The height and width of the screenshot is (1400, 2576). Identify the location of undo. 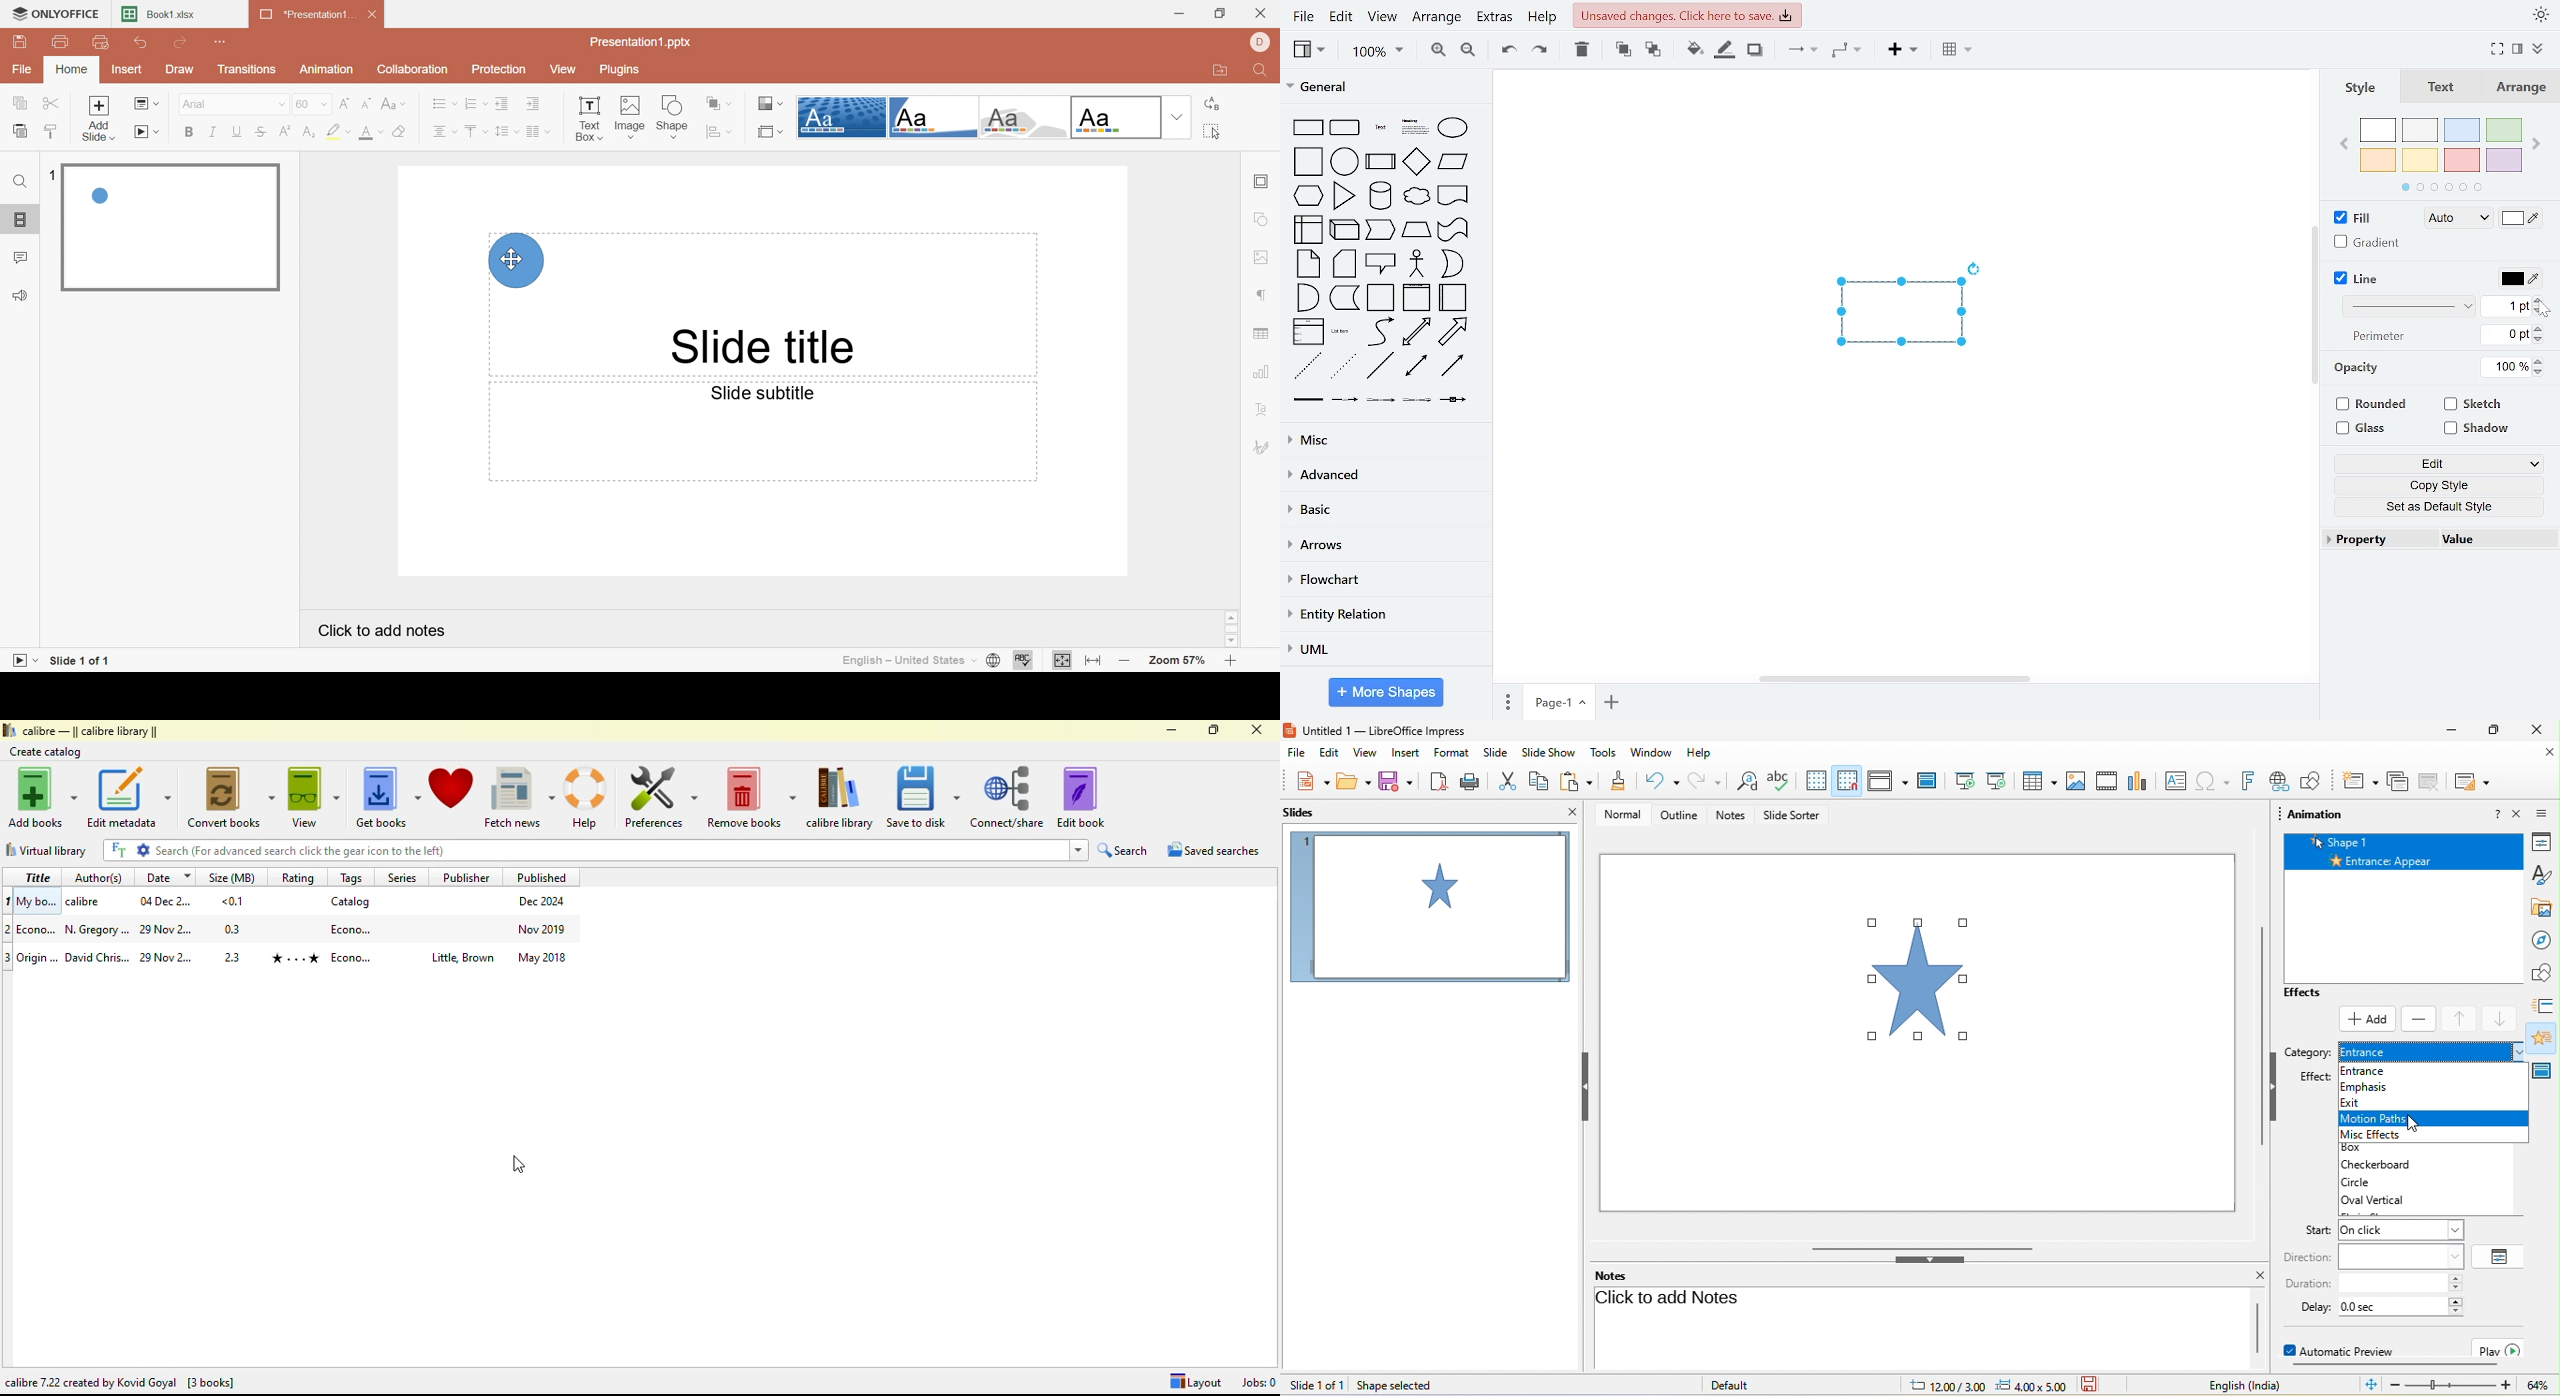
(1509, 52).